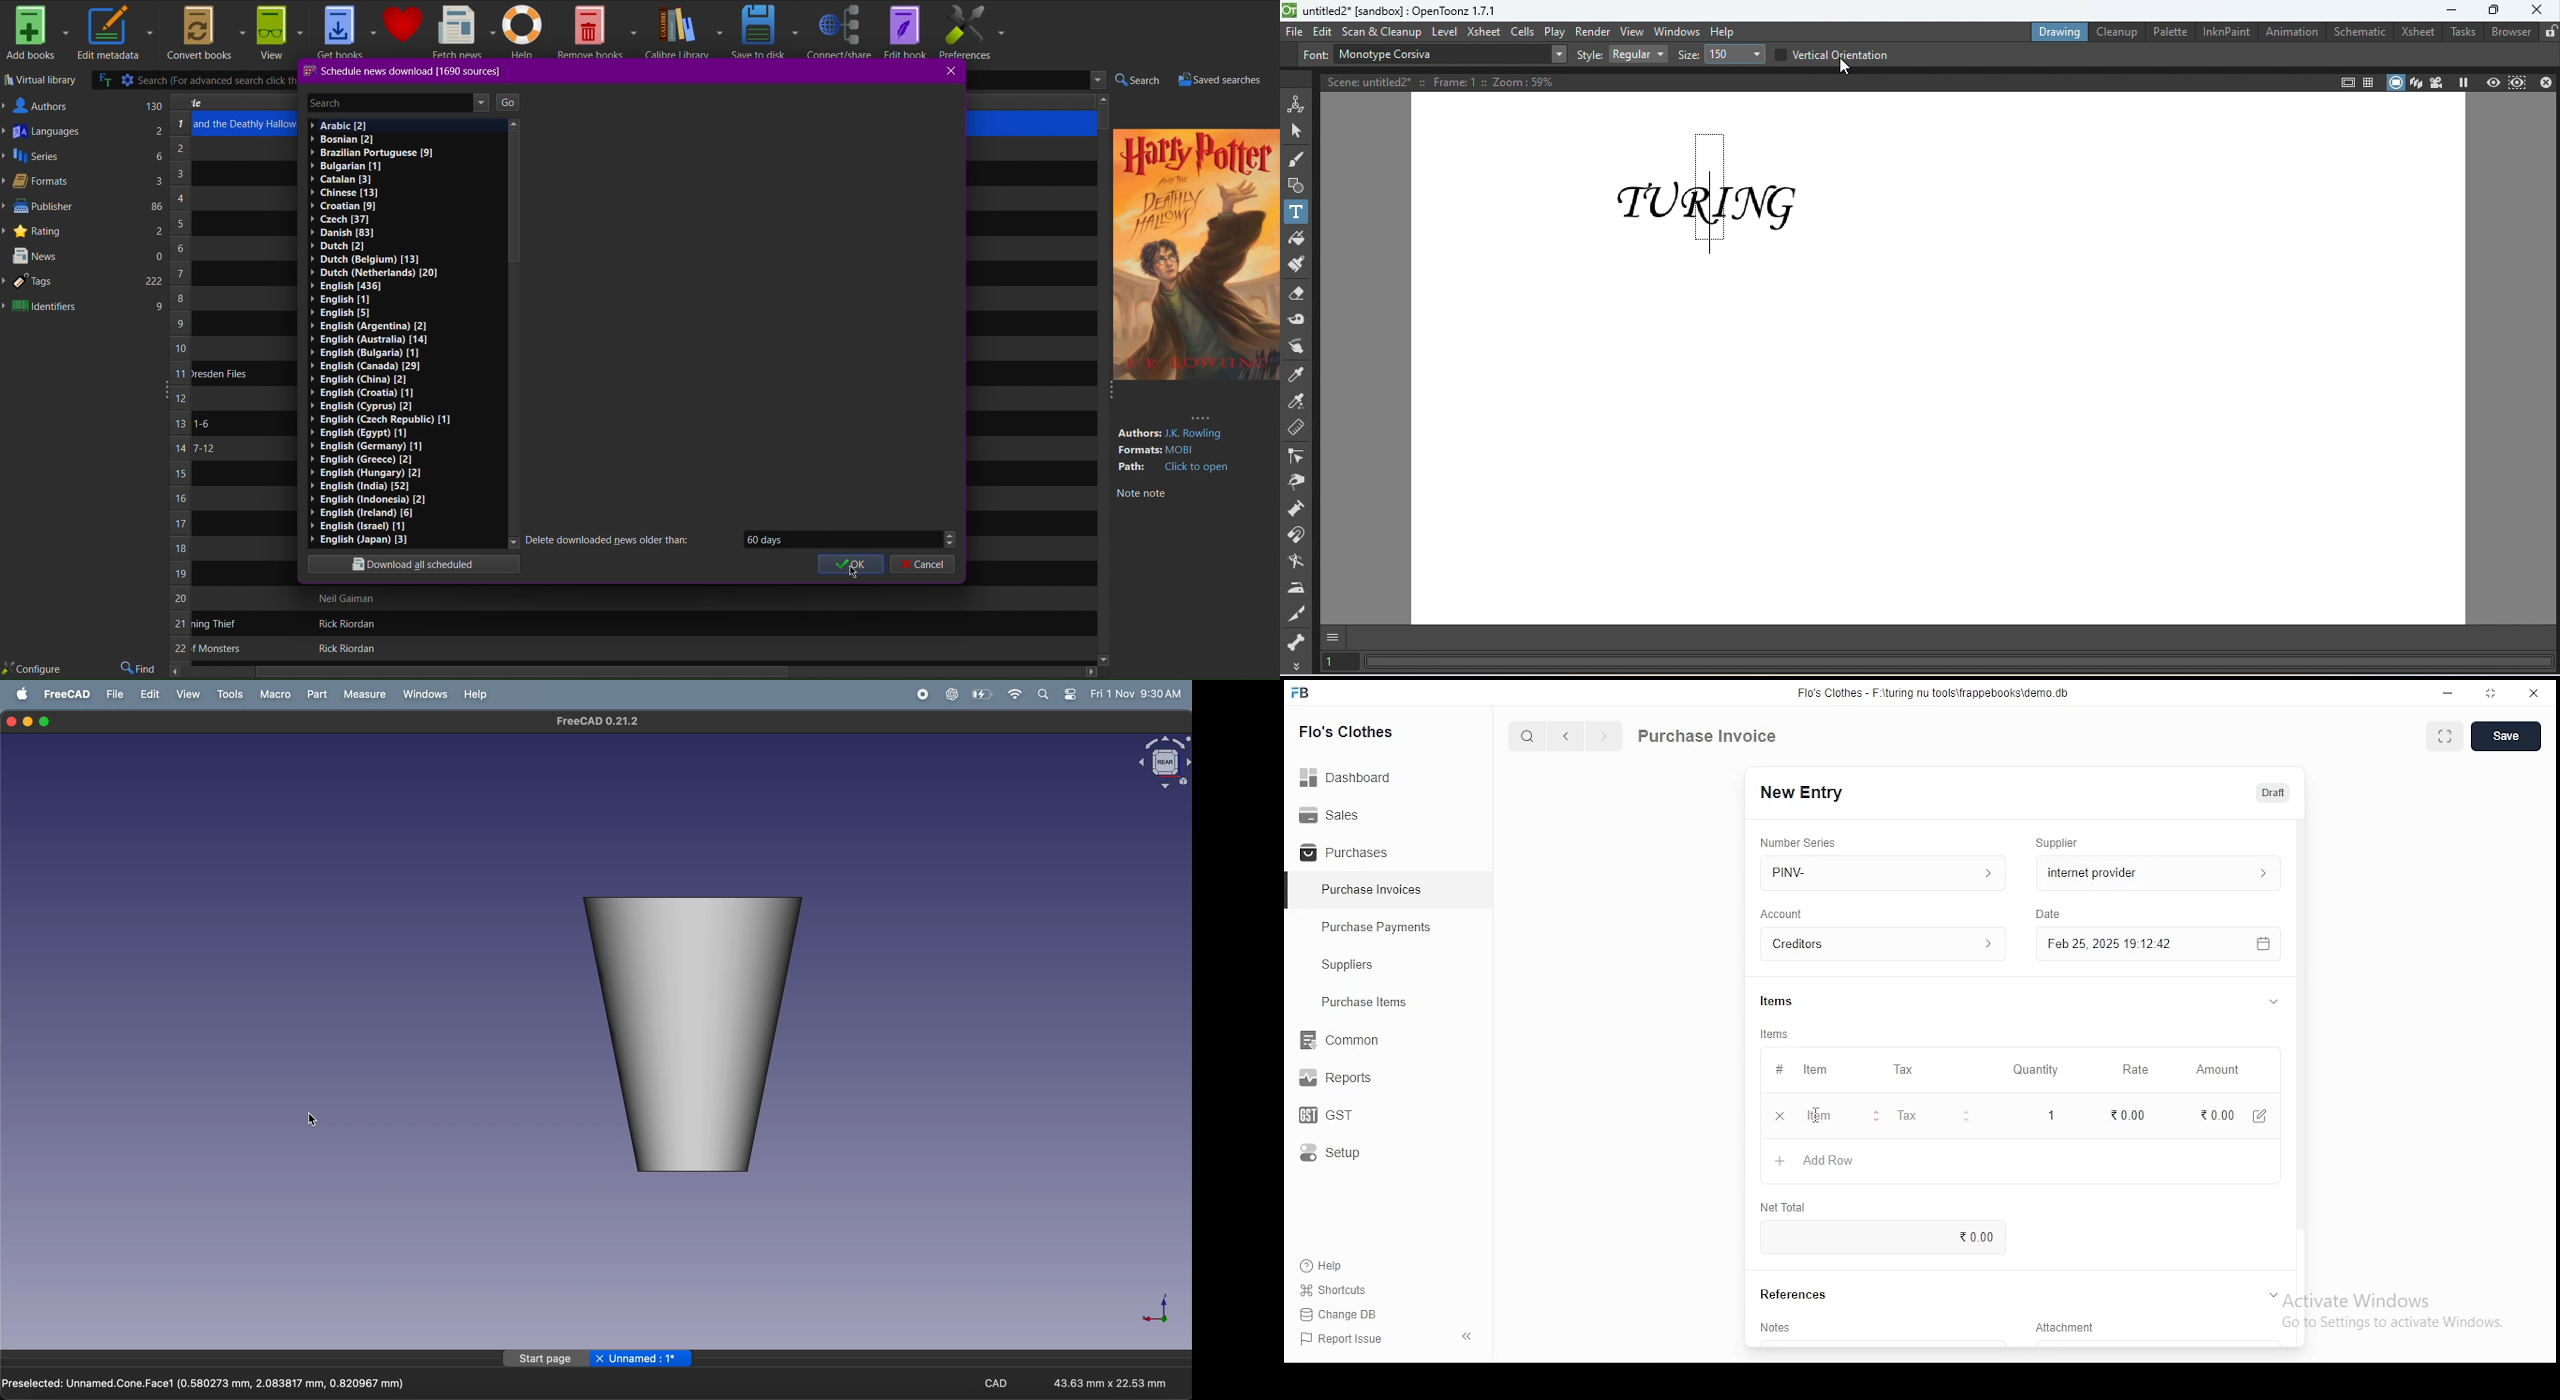 The width and height of the screenshot is (2576, 1400). What do you see at coordinates (85, 208) in the screenshot?
I see `Publisher` at bounding box center [85, 208].